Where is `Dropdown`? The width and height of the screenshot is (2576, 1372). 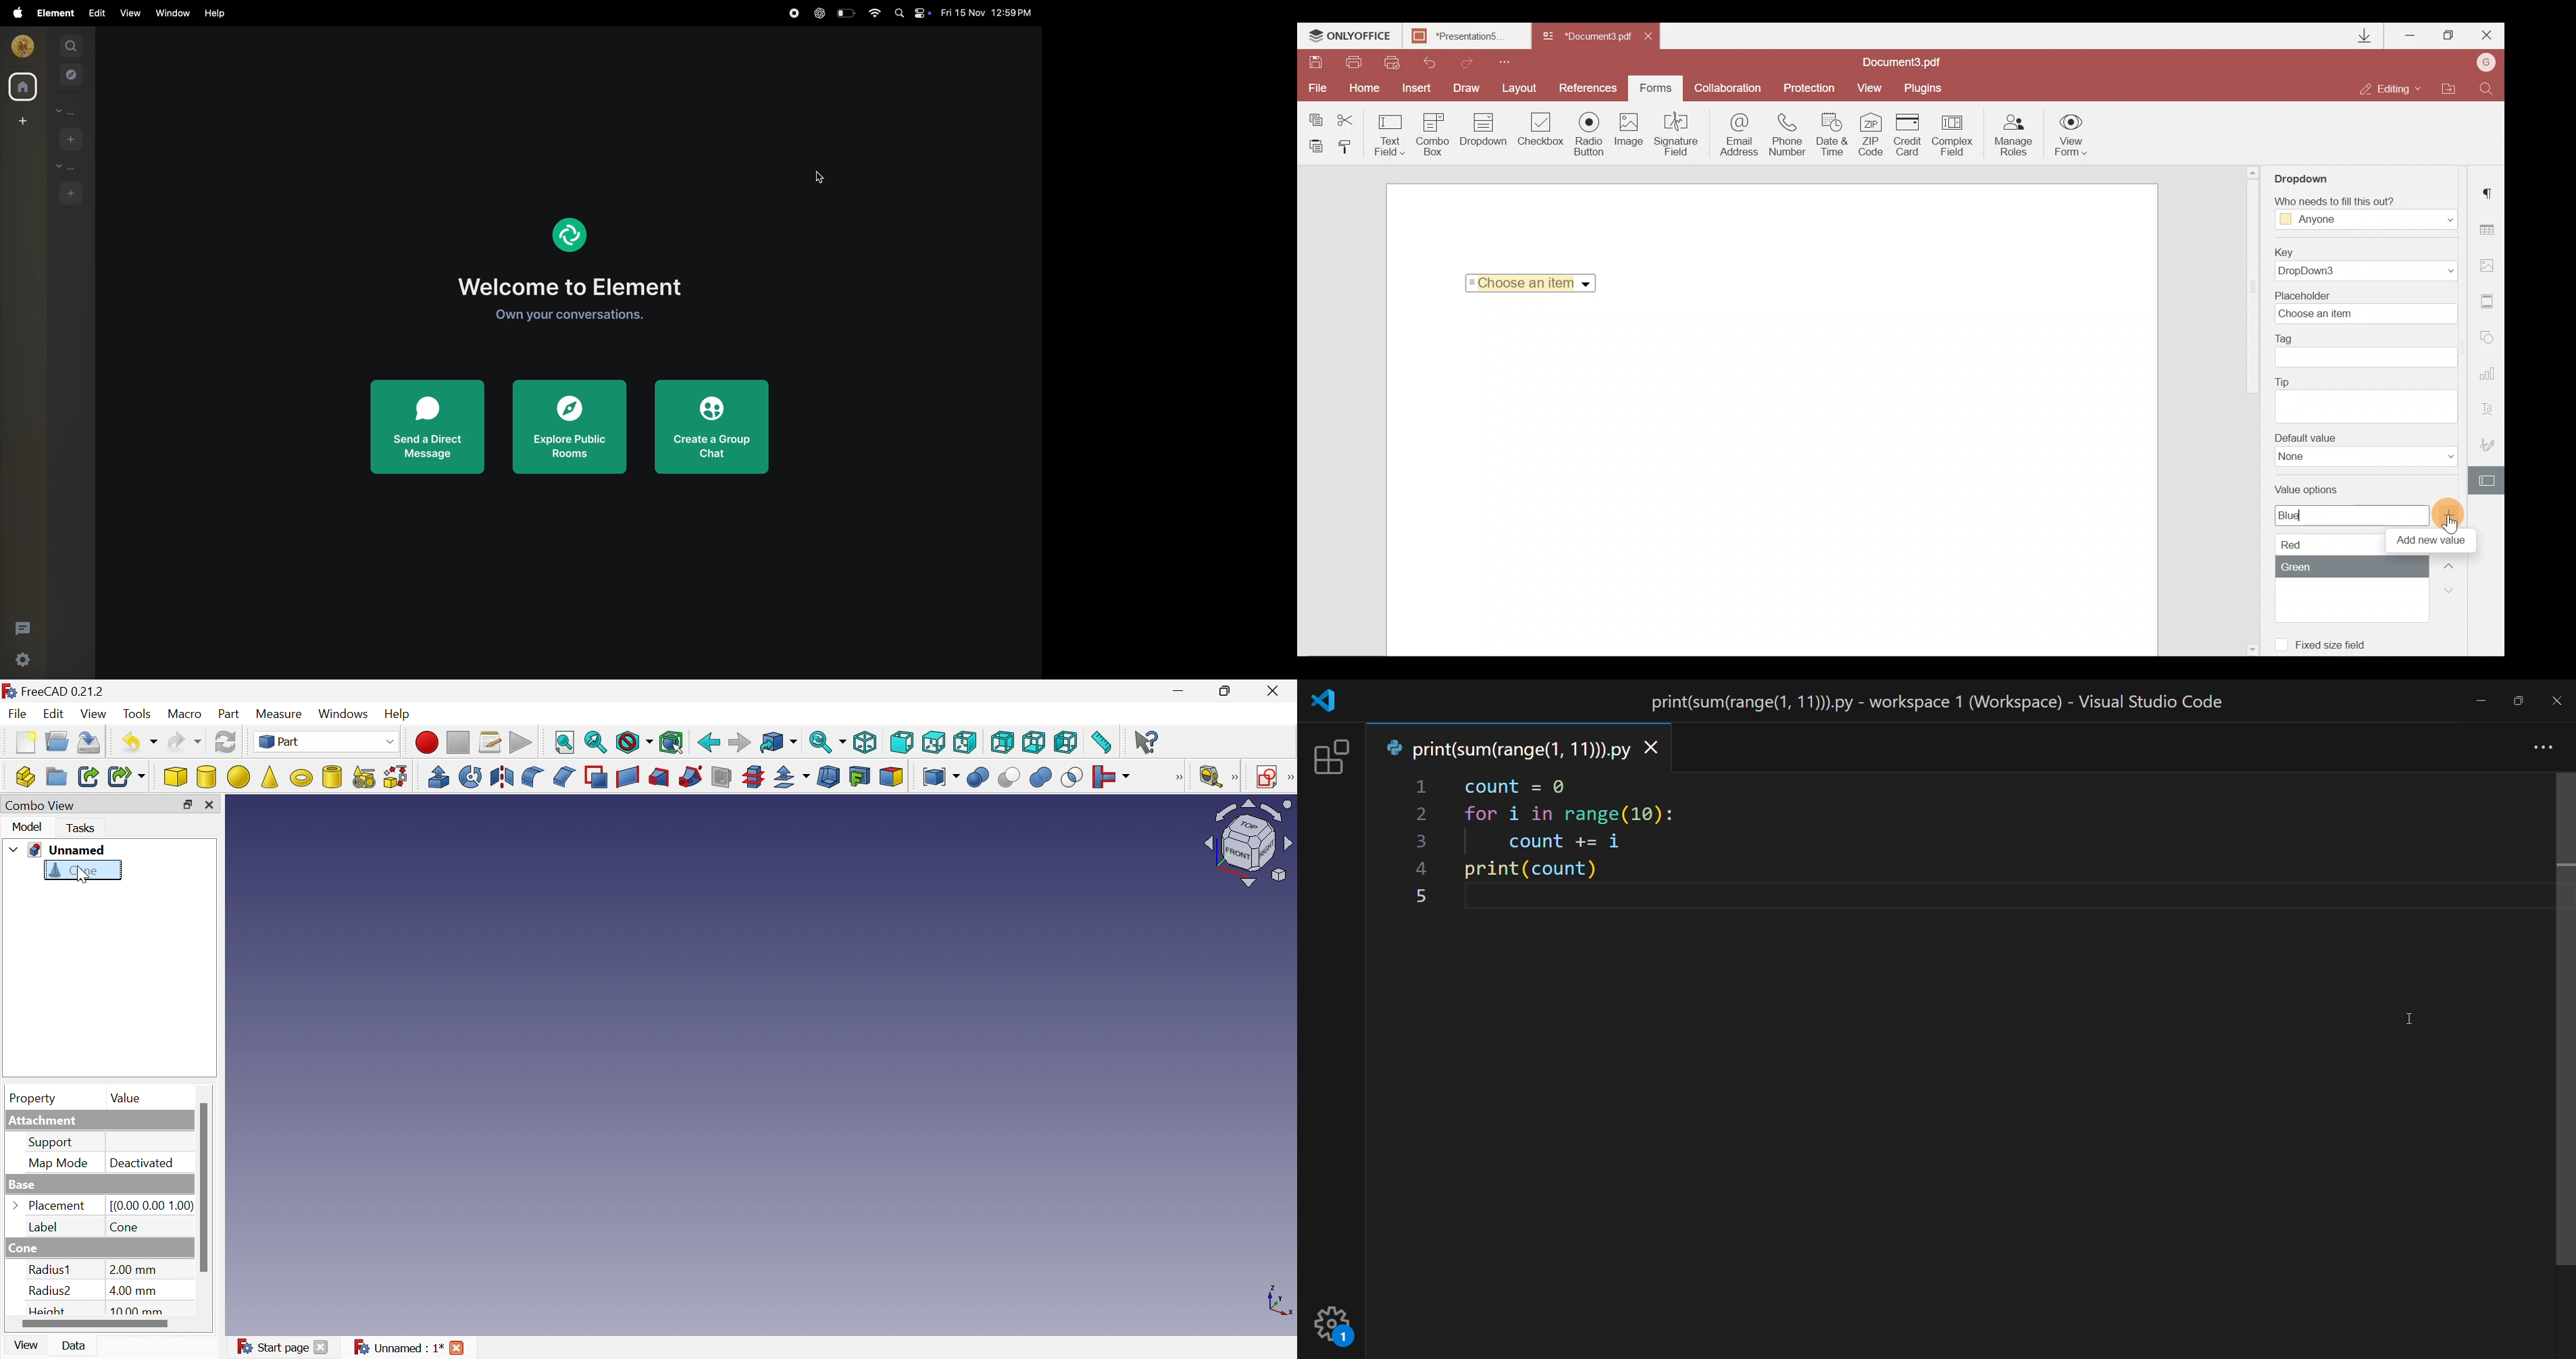
Dropdown is located at coordinates (2306, 177).